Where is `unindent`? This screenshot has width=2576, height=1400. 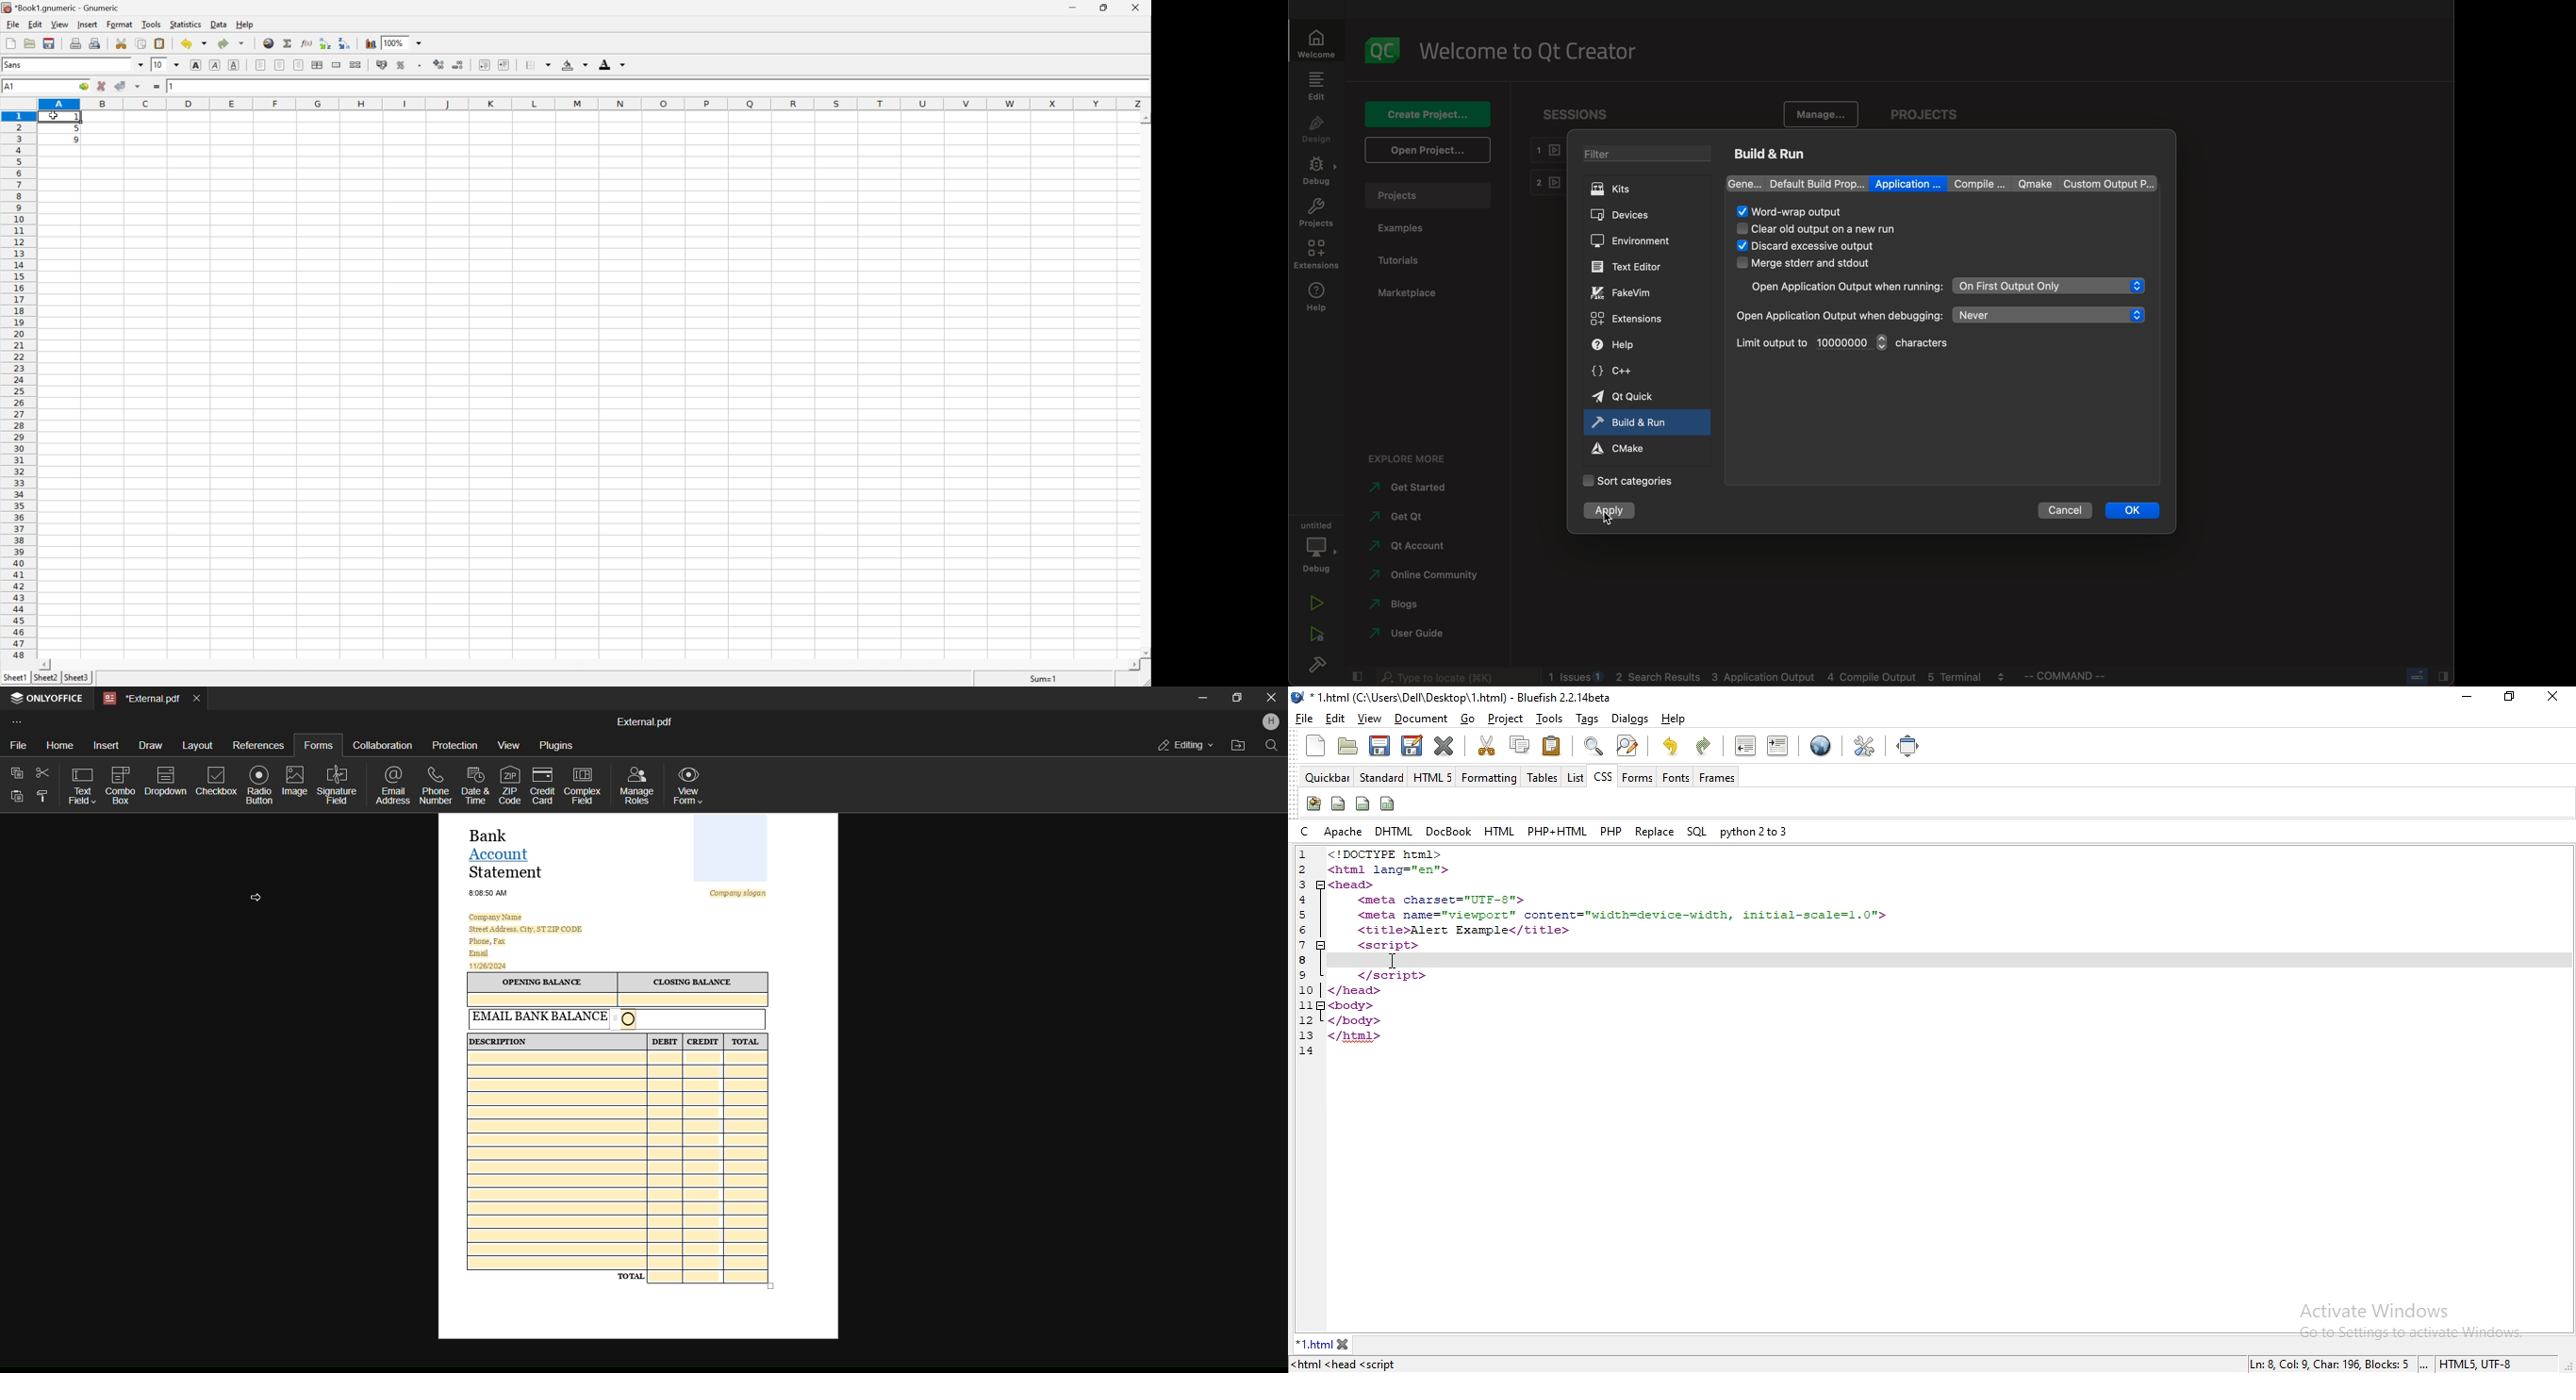
unindent is located at coordinates (1745, 745).